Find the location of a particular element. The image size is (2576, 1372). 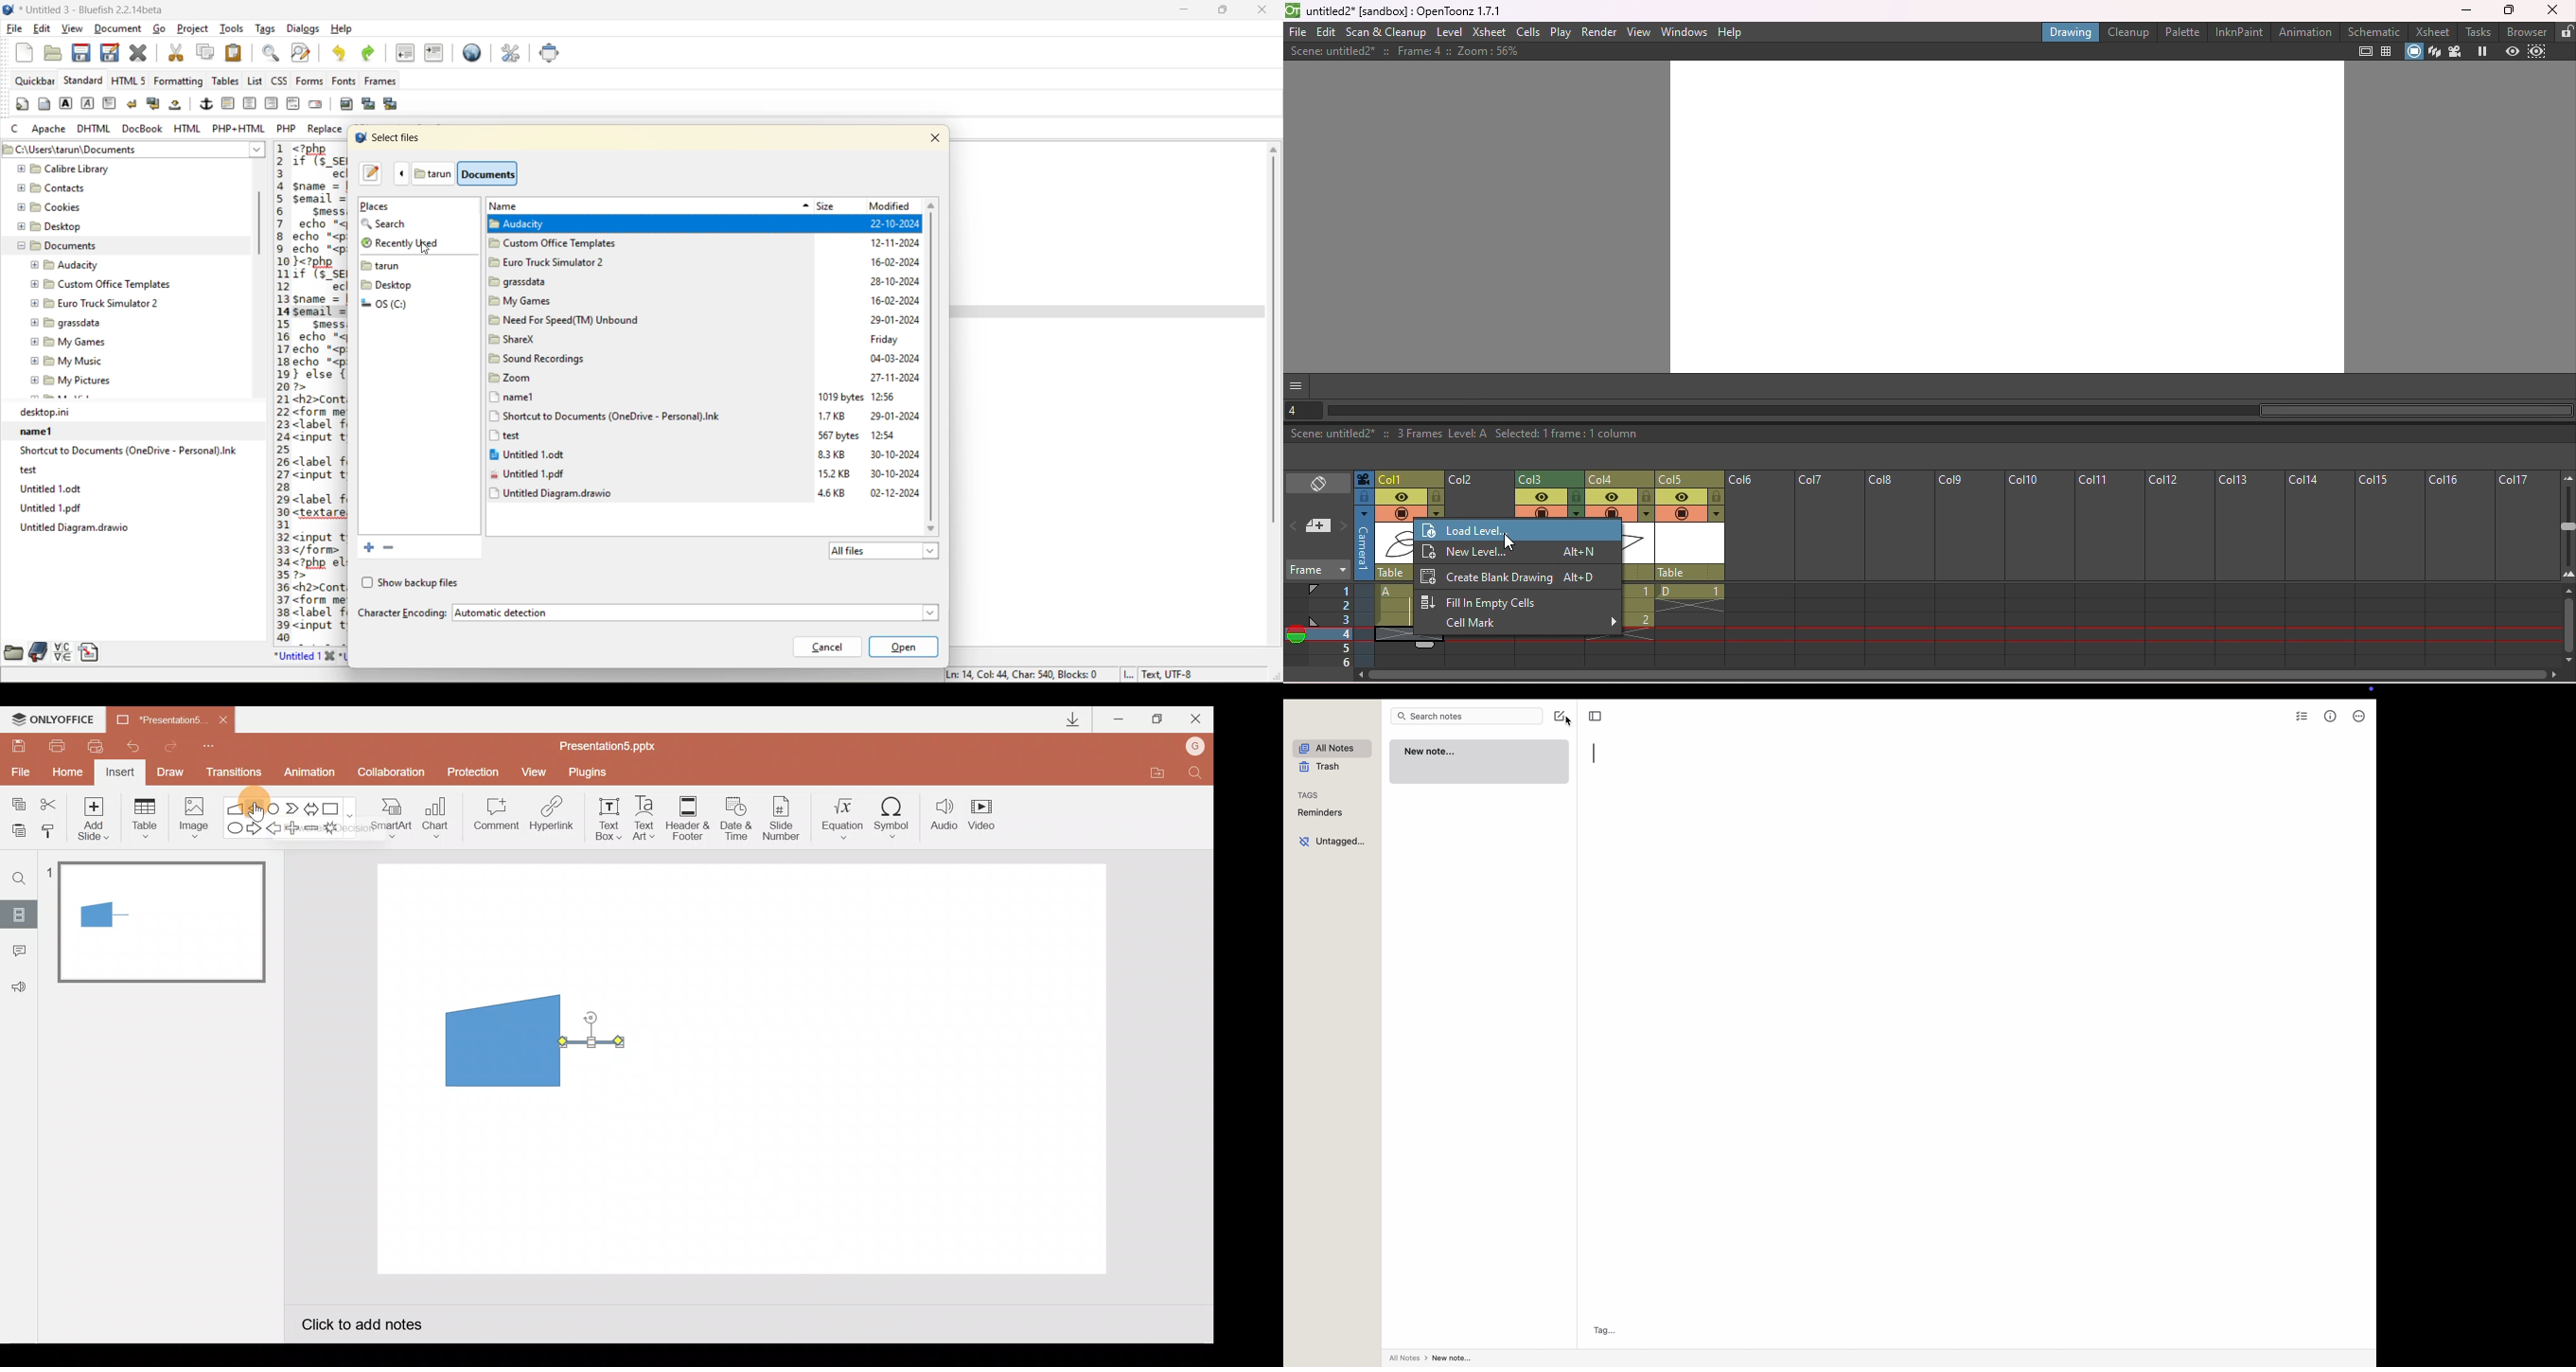

frames is located at coordinates (385, 81).